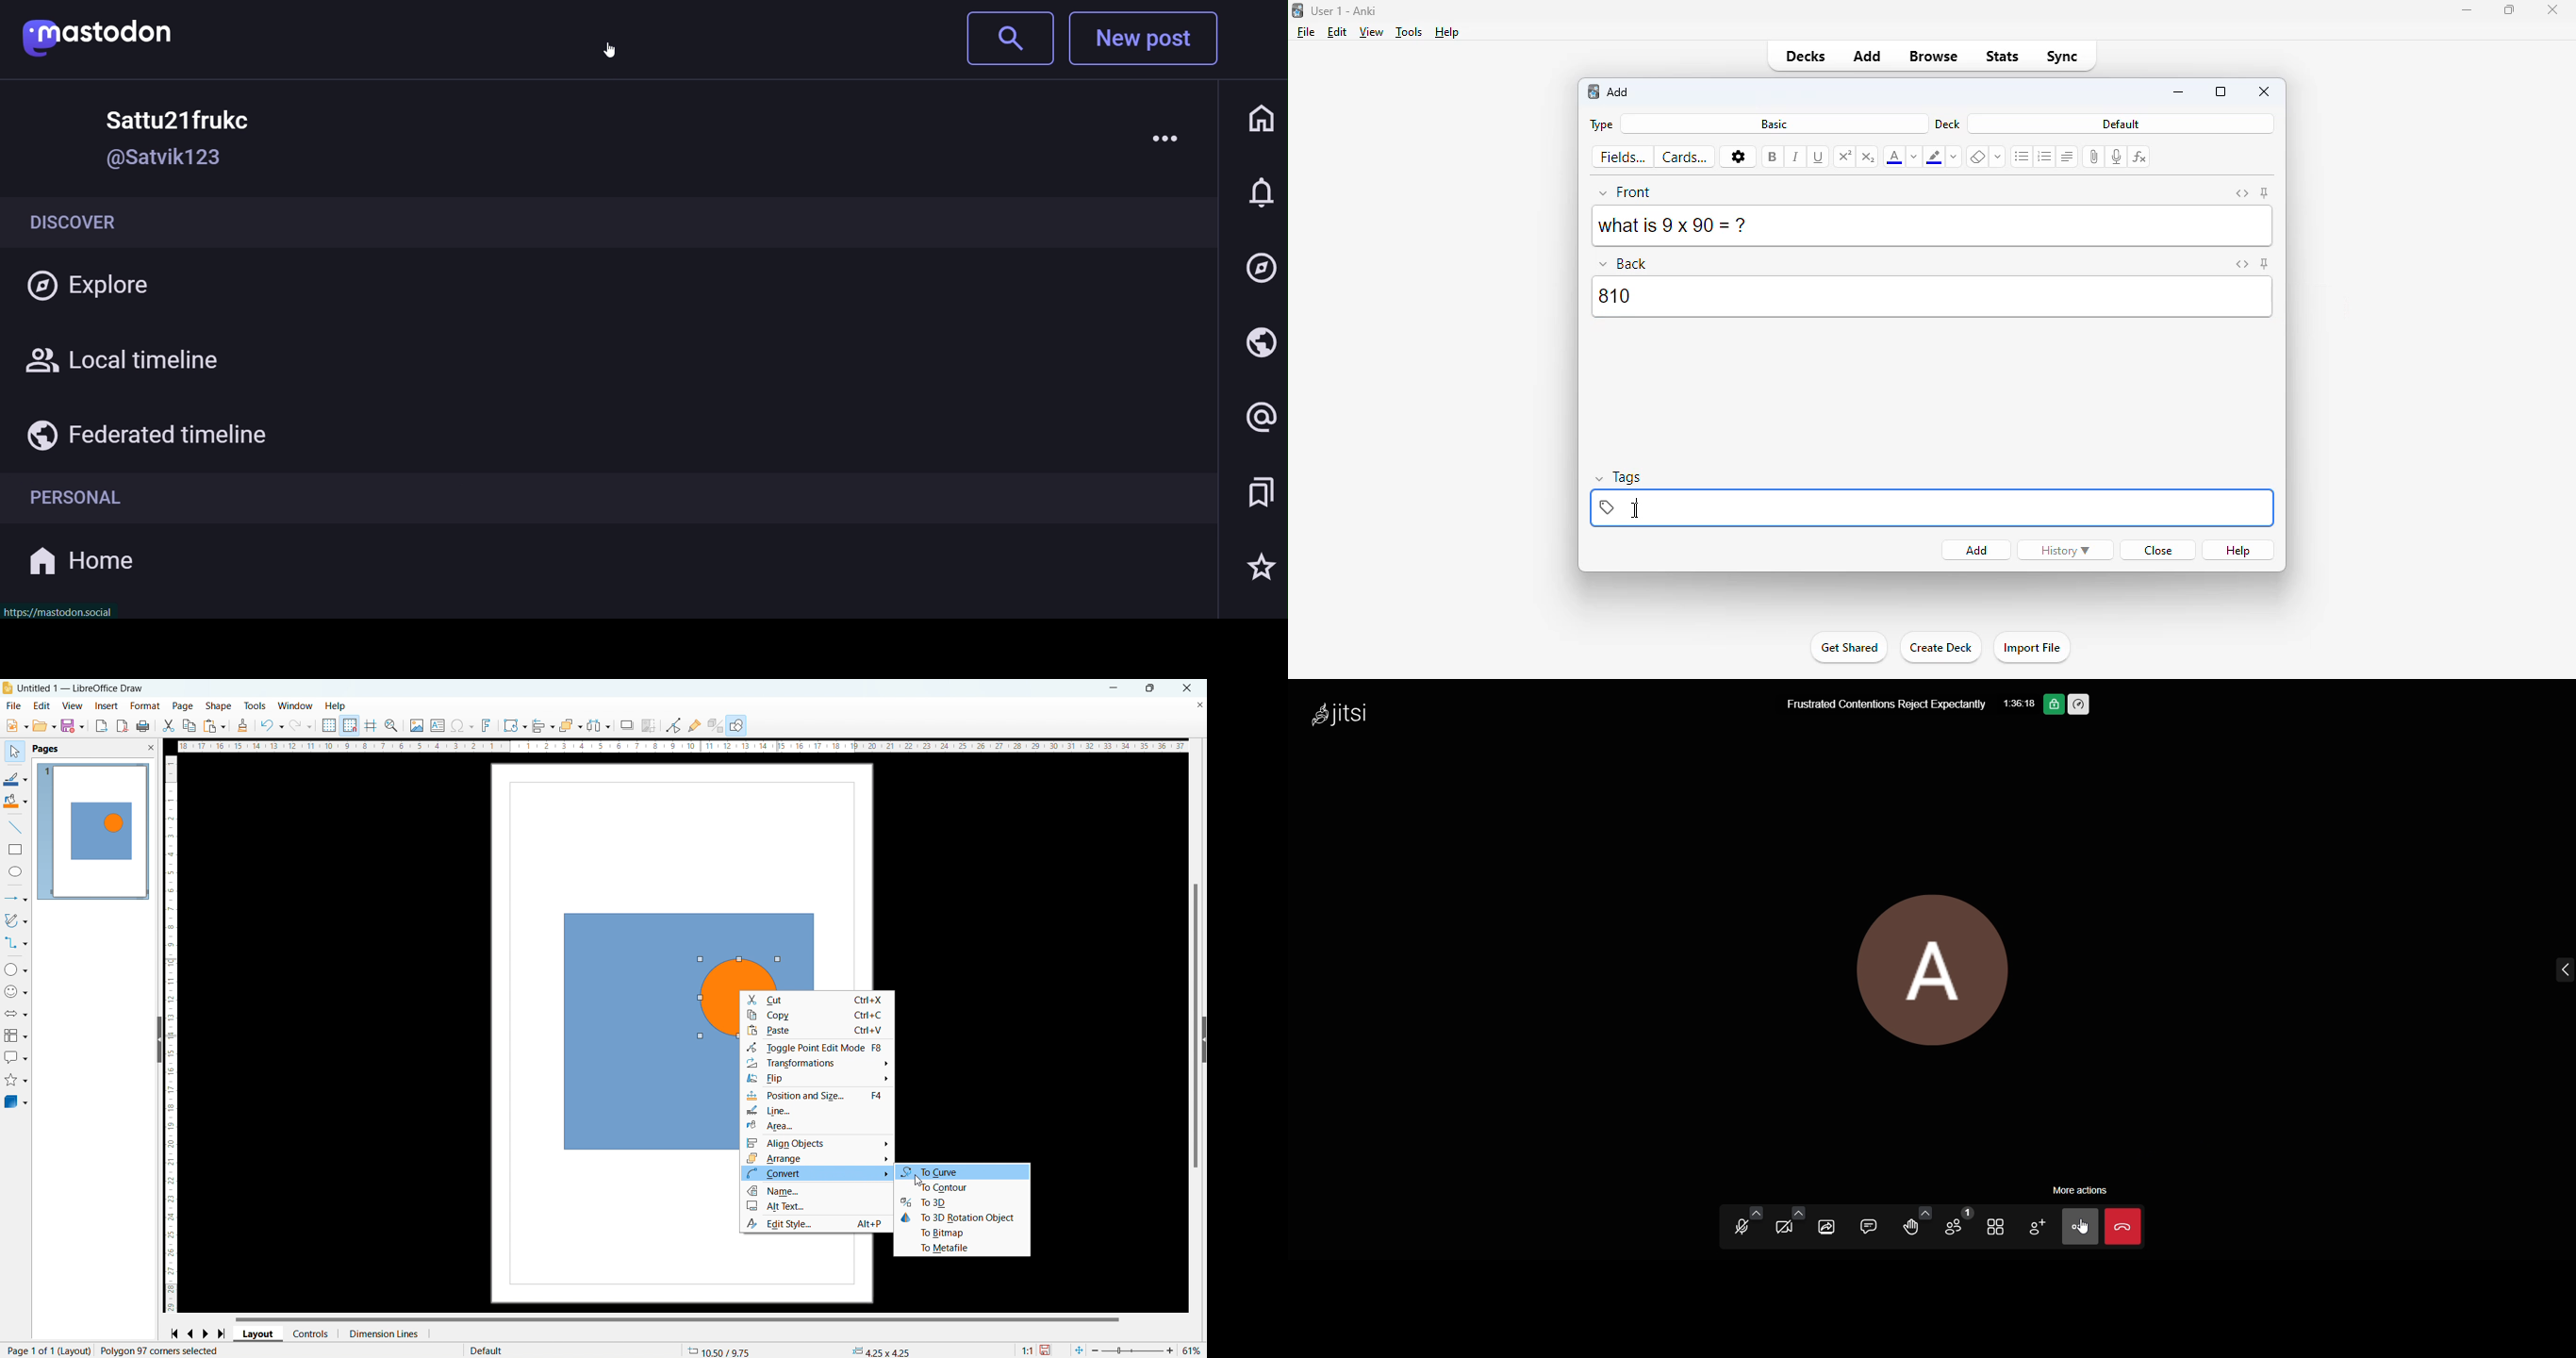 This screenshot has height=1372, width=2576. What do you see at coordinates (1977, 551) in the screenshot?
I see `add` at bounding box center [1977, 551].